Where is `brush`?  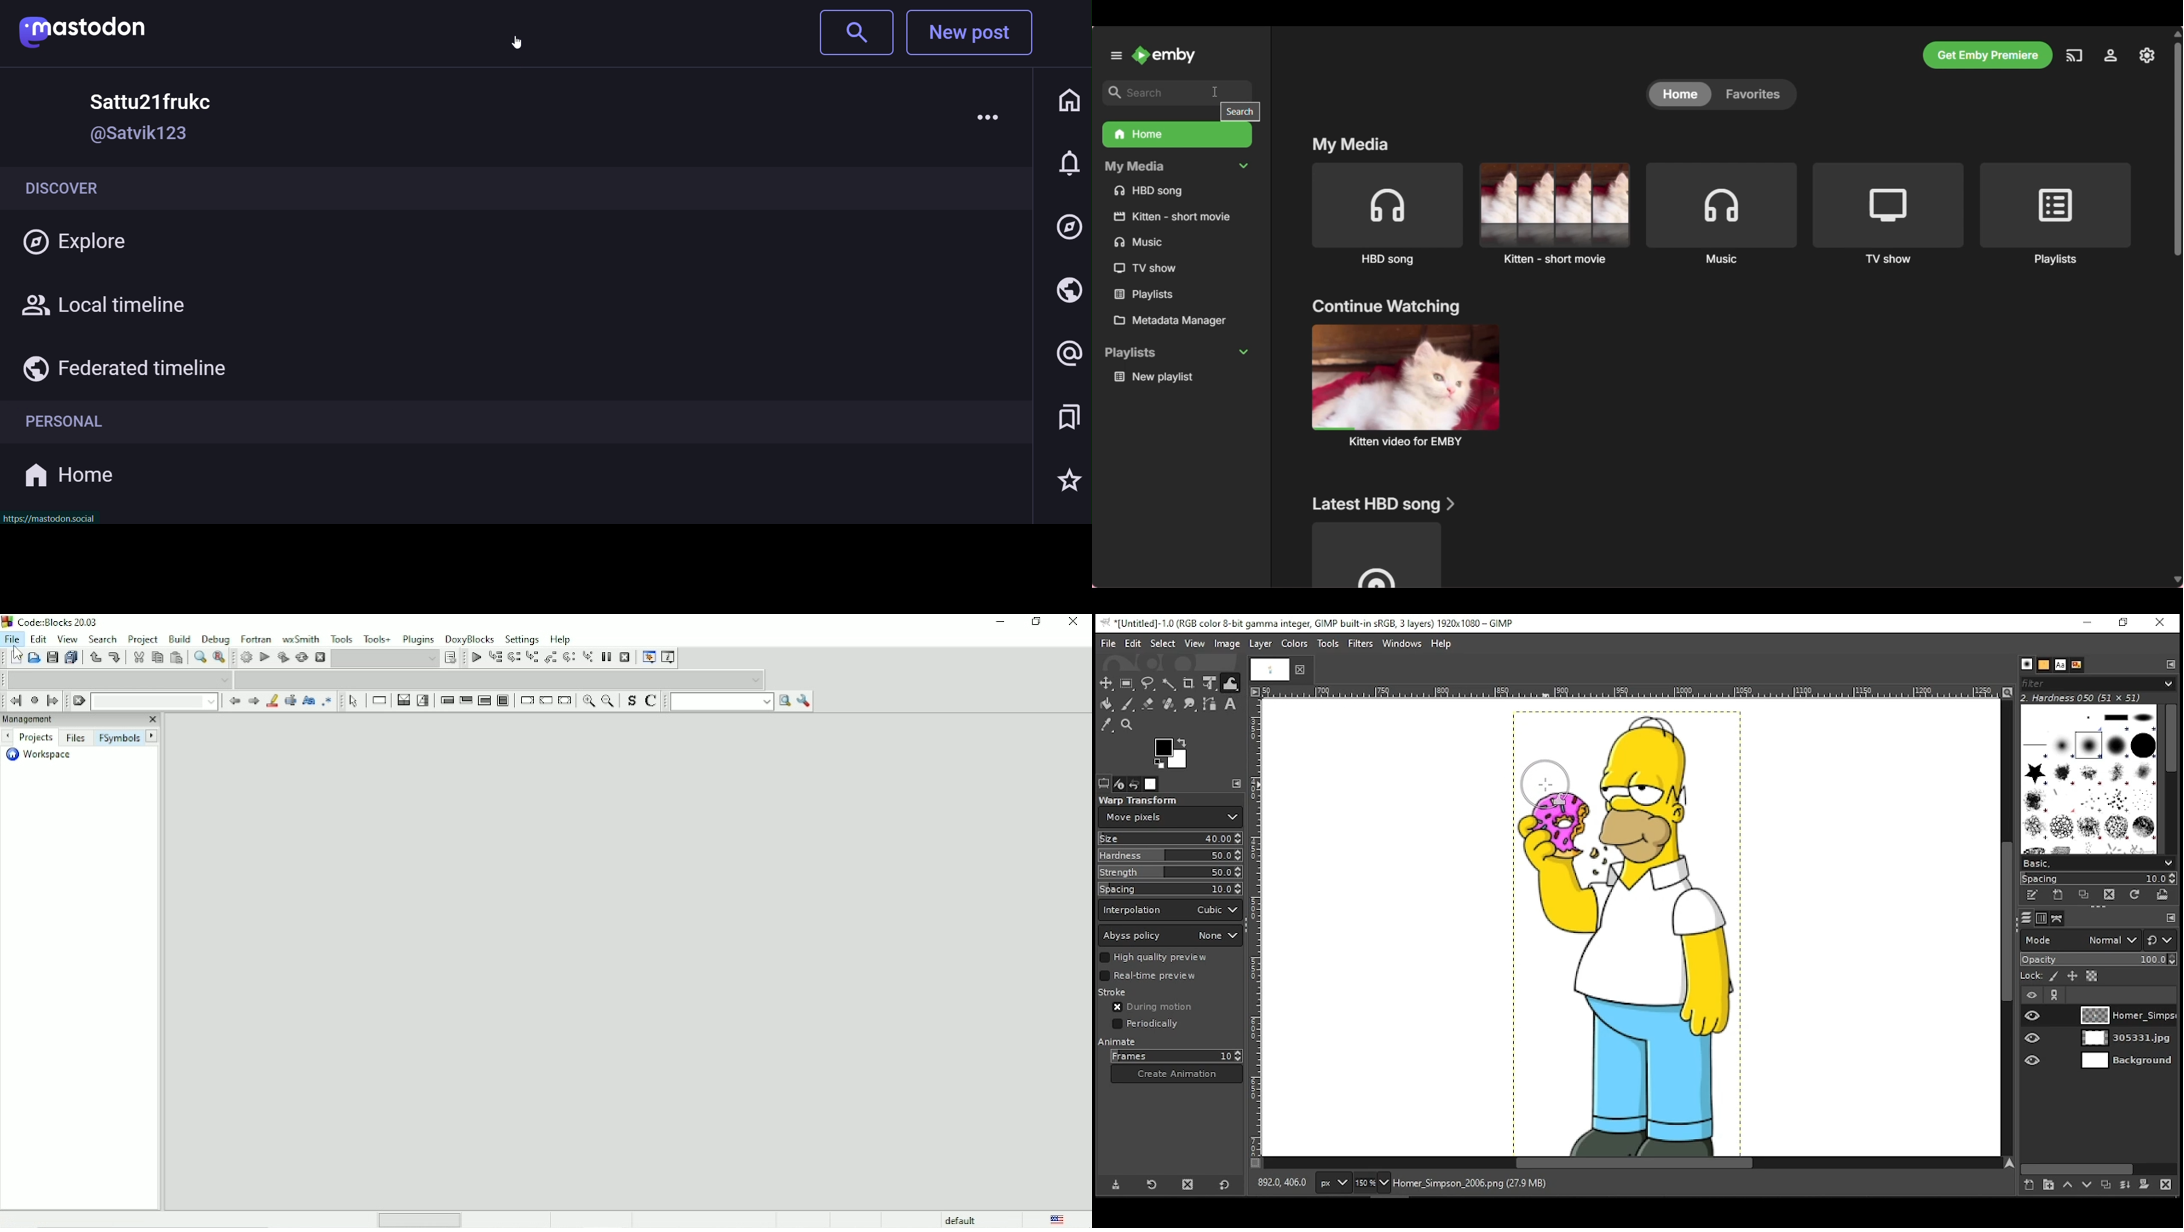
brush is located at coordinates (2027, 663).